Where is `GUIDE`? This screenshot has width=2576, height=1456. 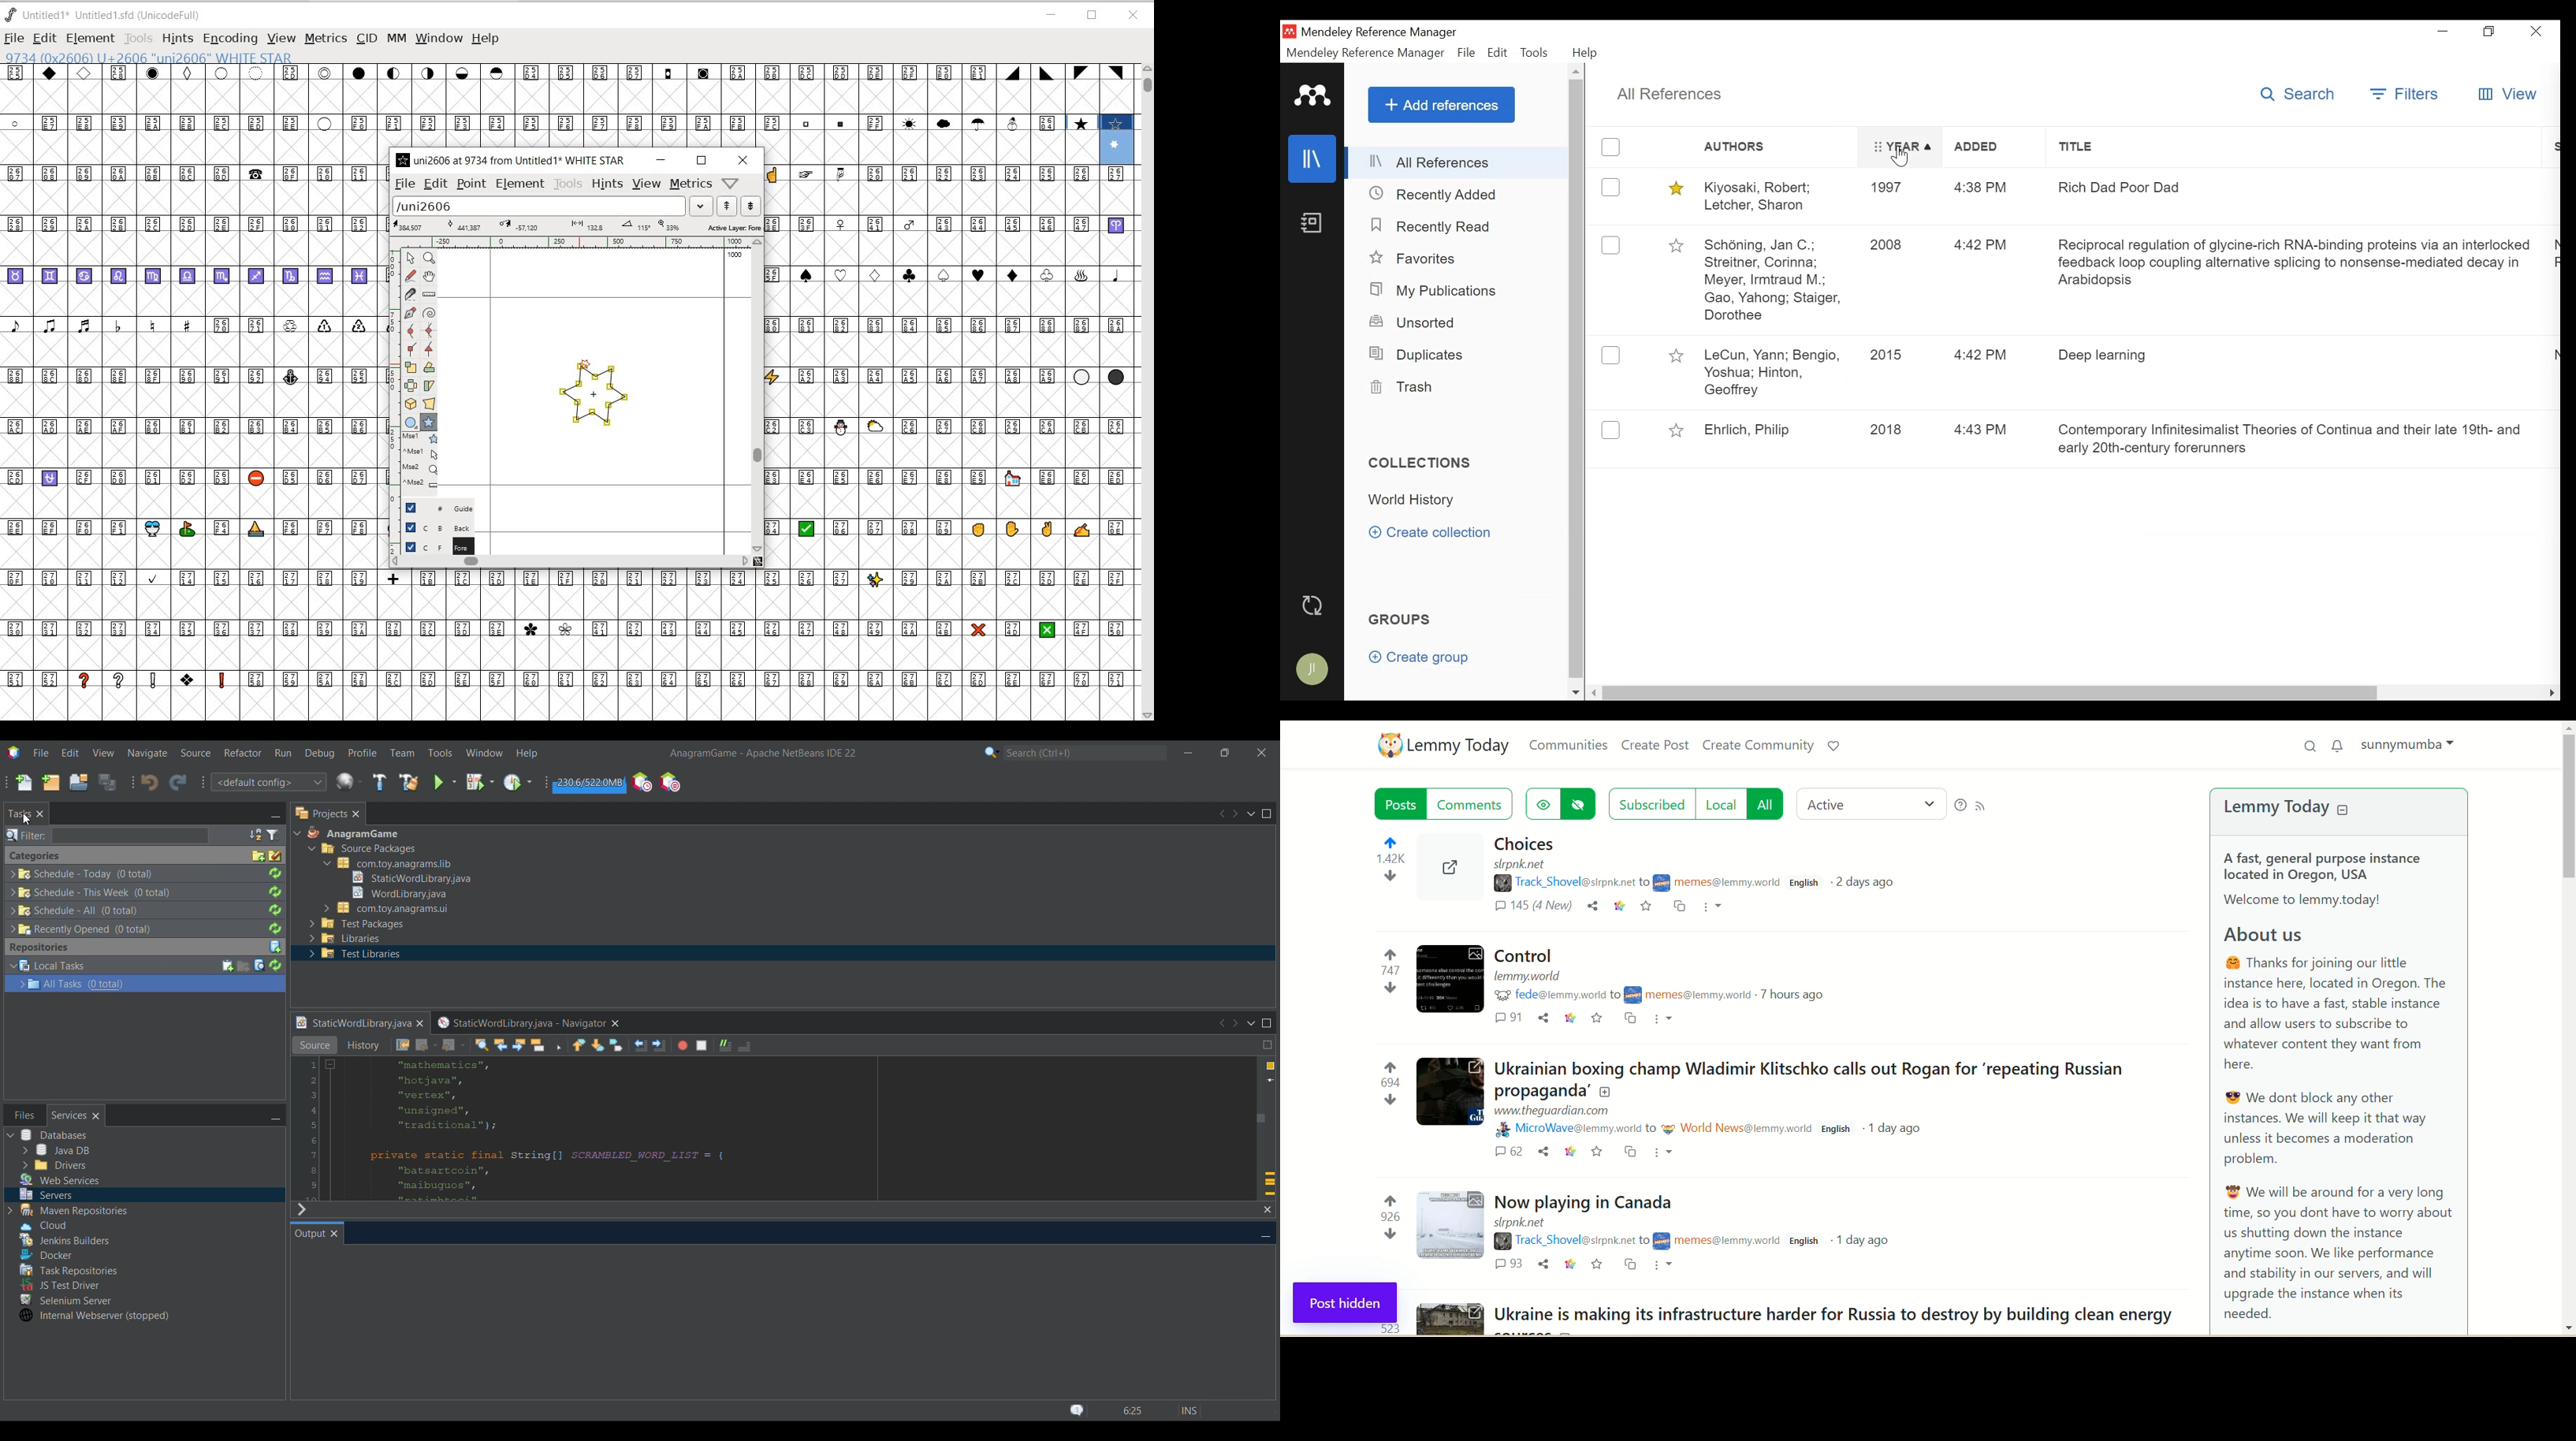
GUIDE is located at coordinates (432, 508).